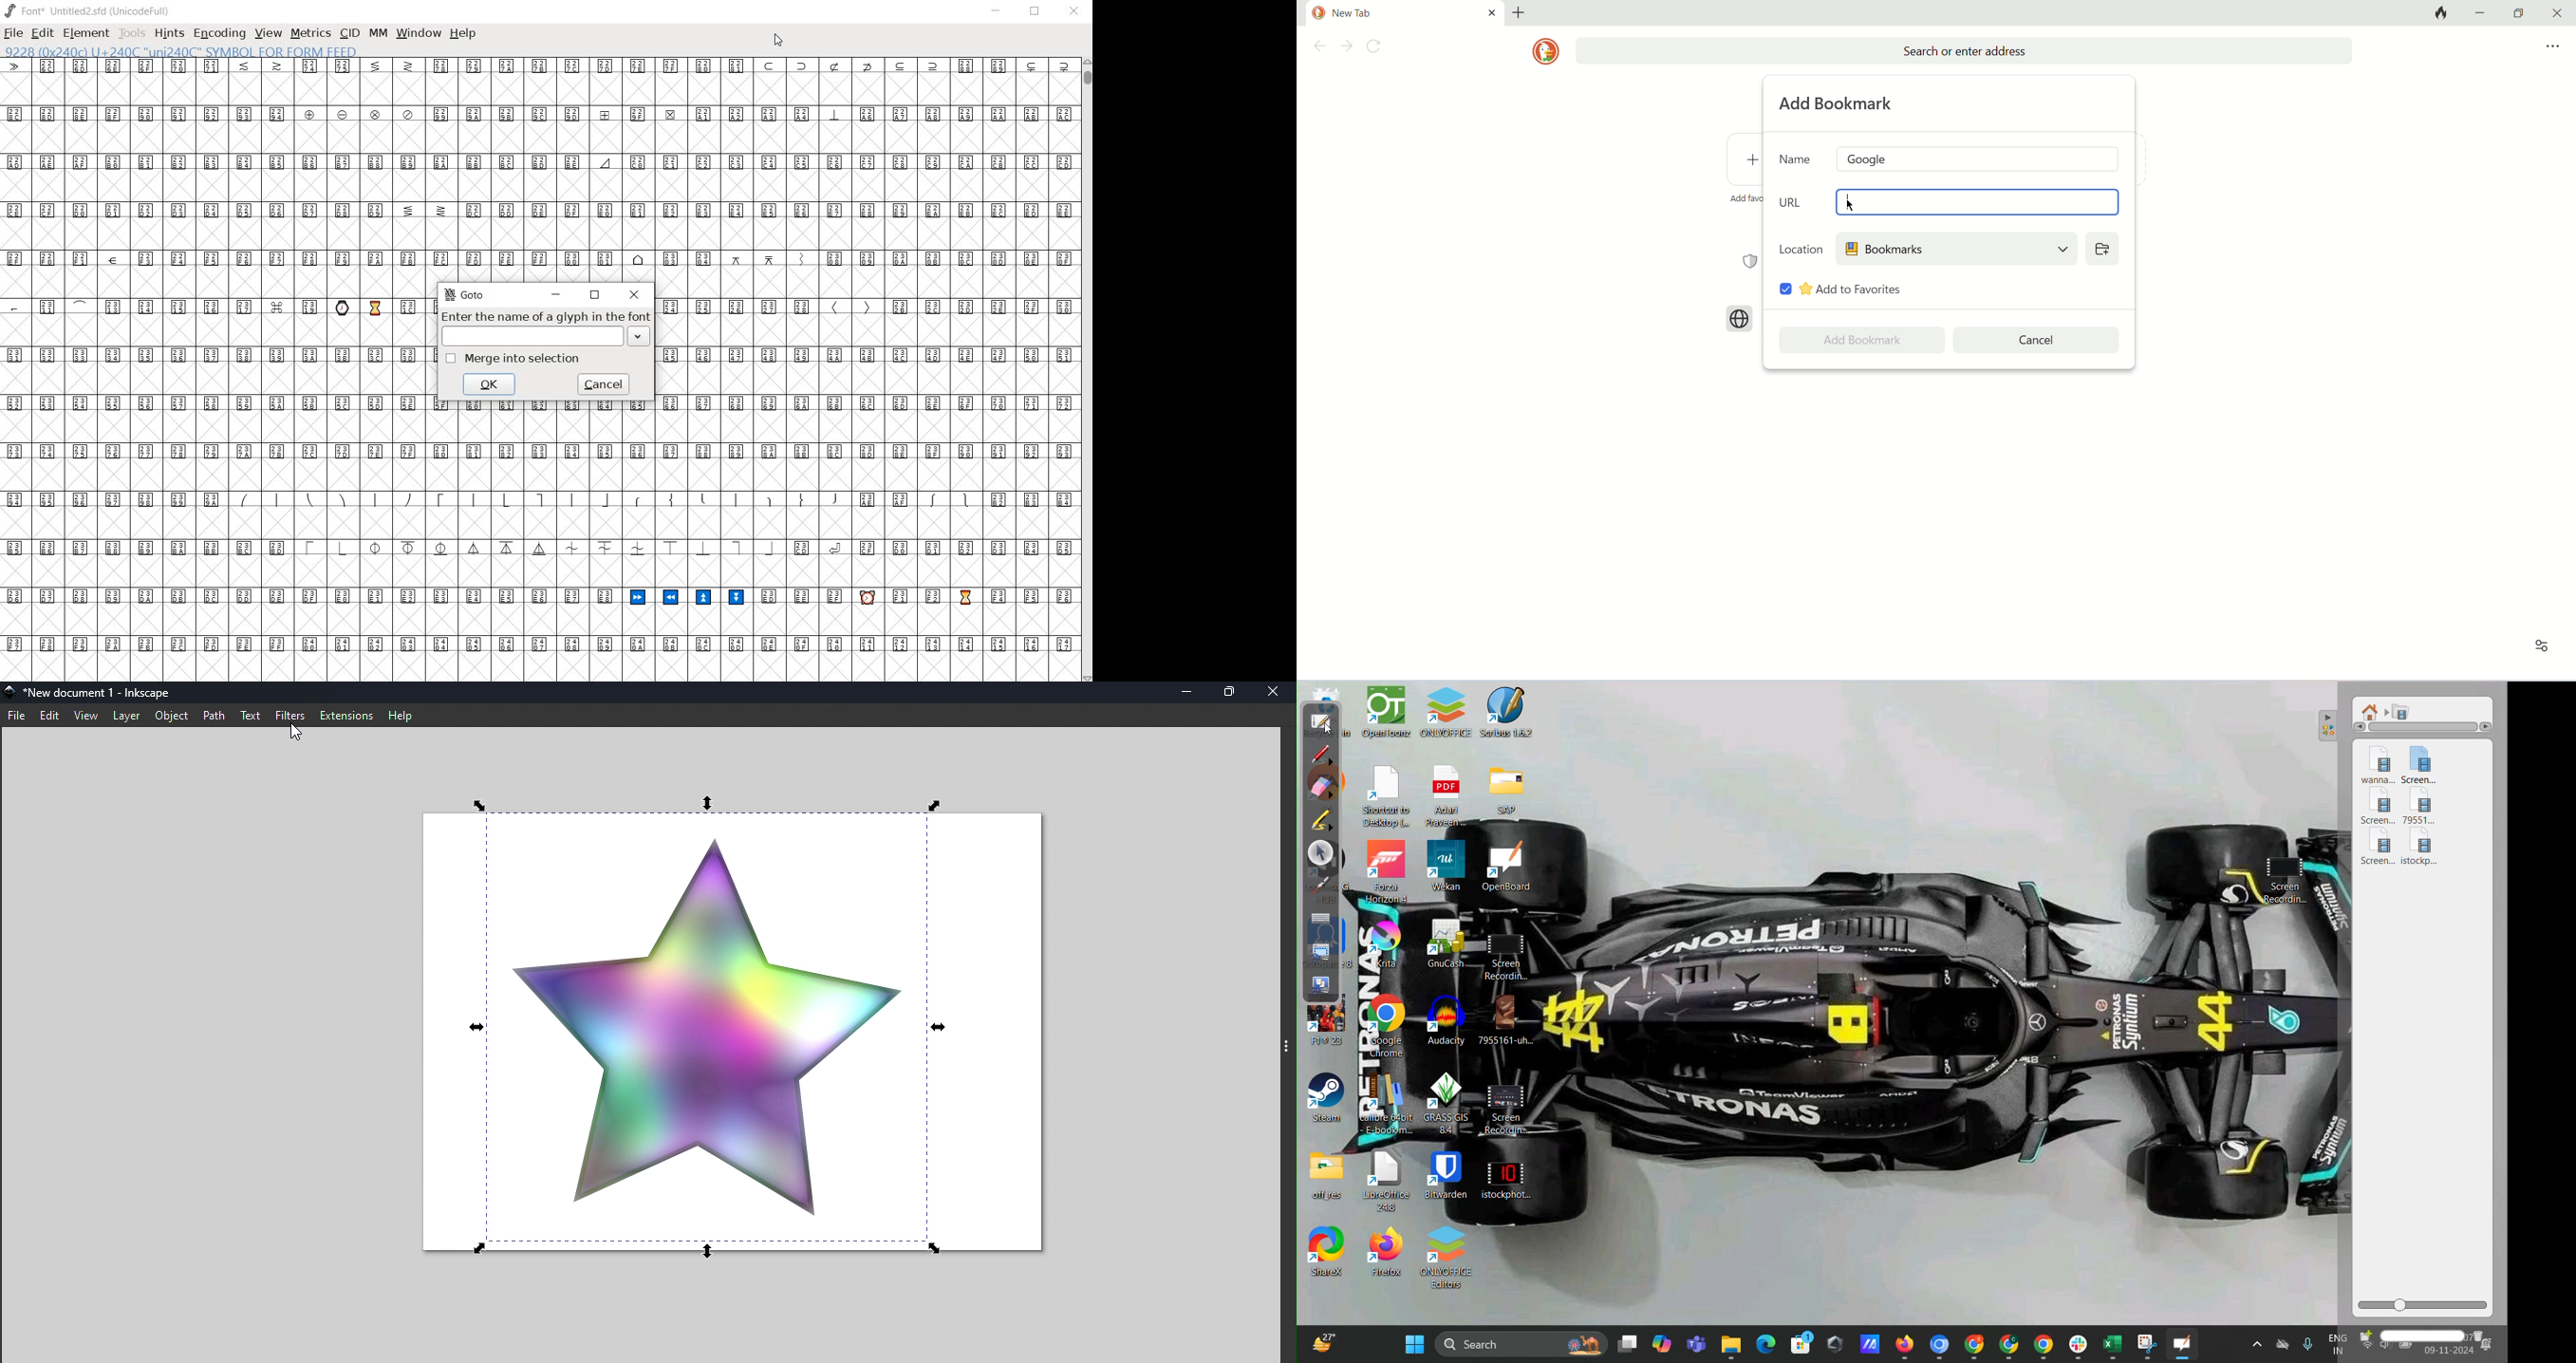  What do you see at coordinates (49, 716) in the screenshot?
I see `edit` at bounding box center [49, 716].